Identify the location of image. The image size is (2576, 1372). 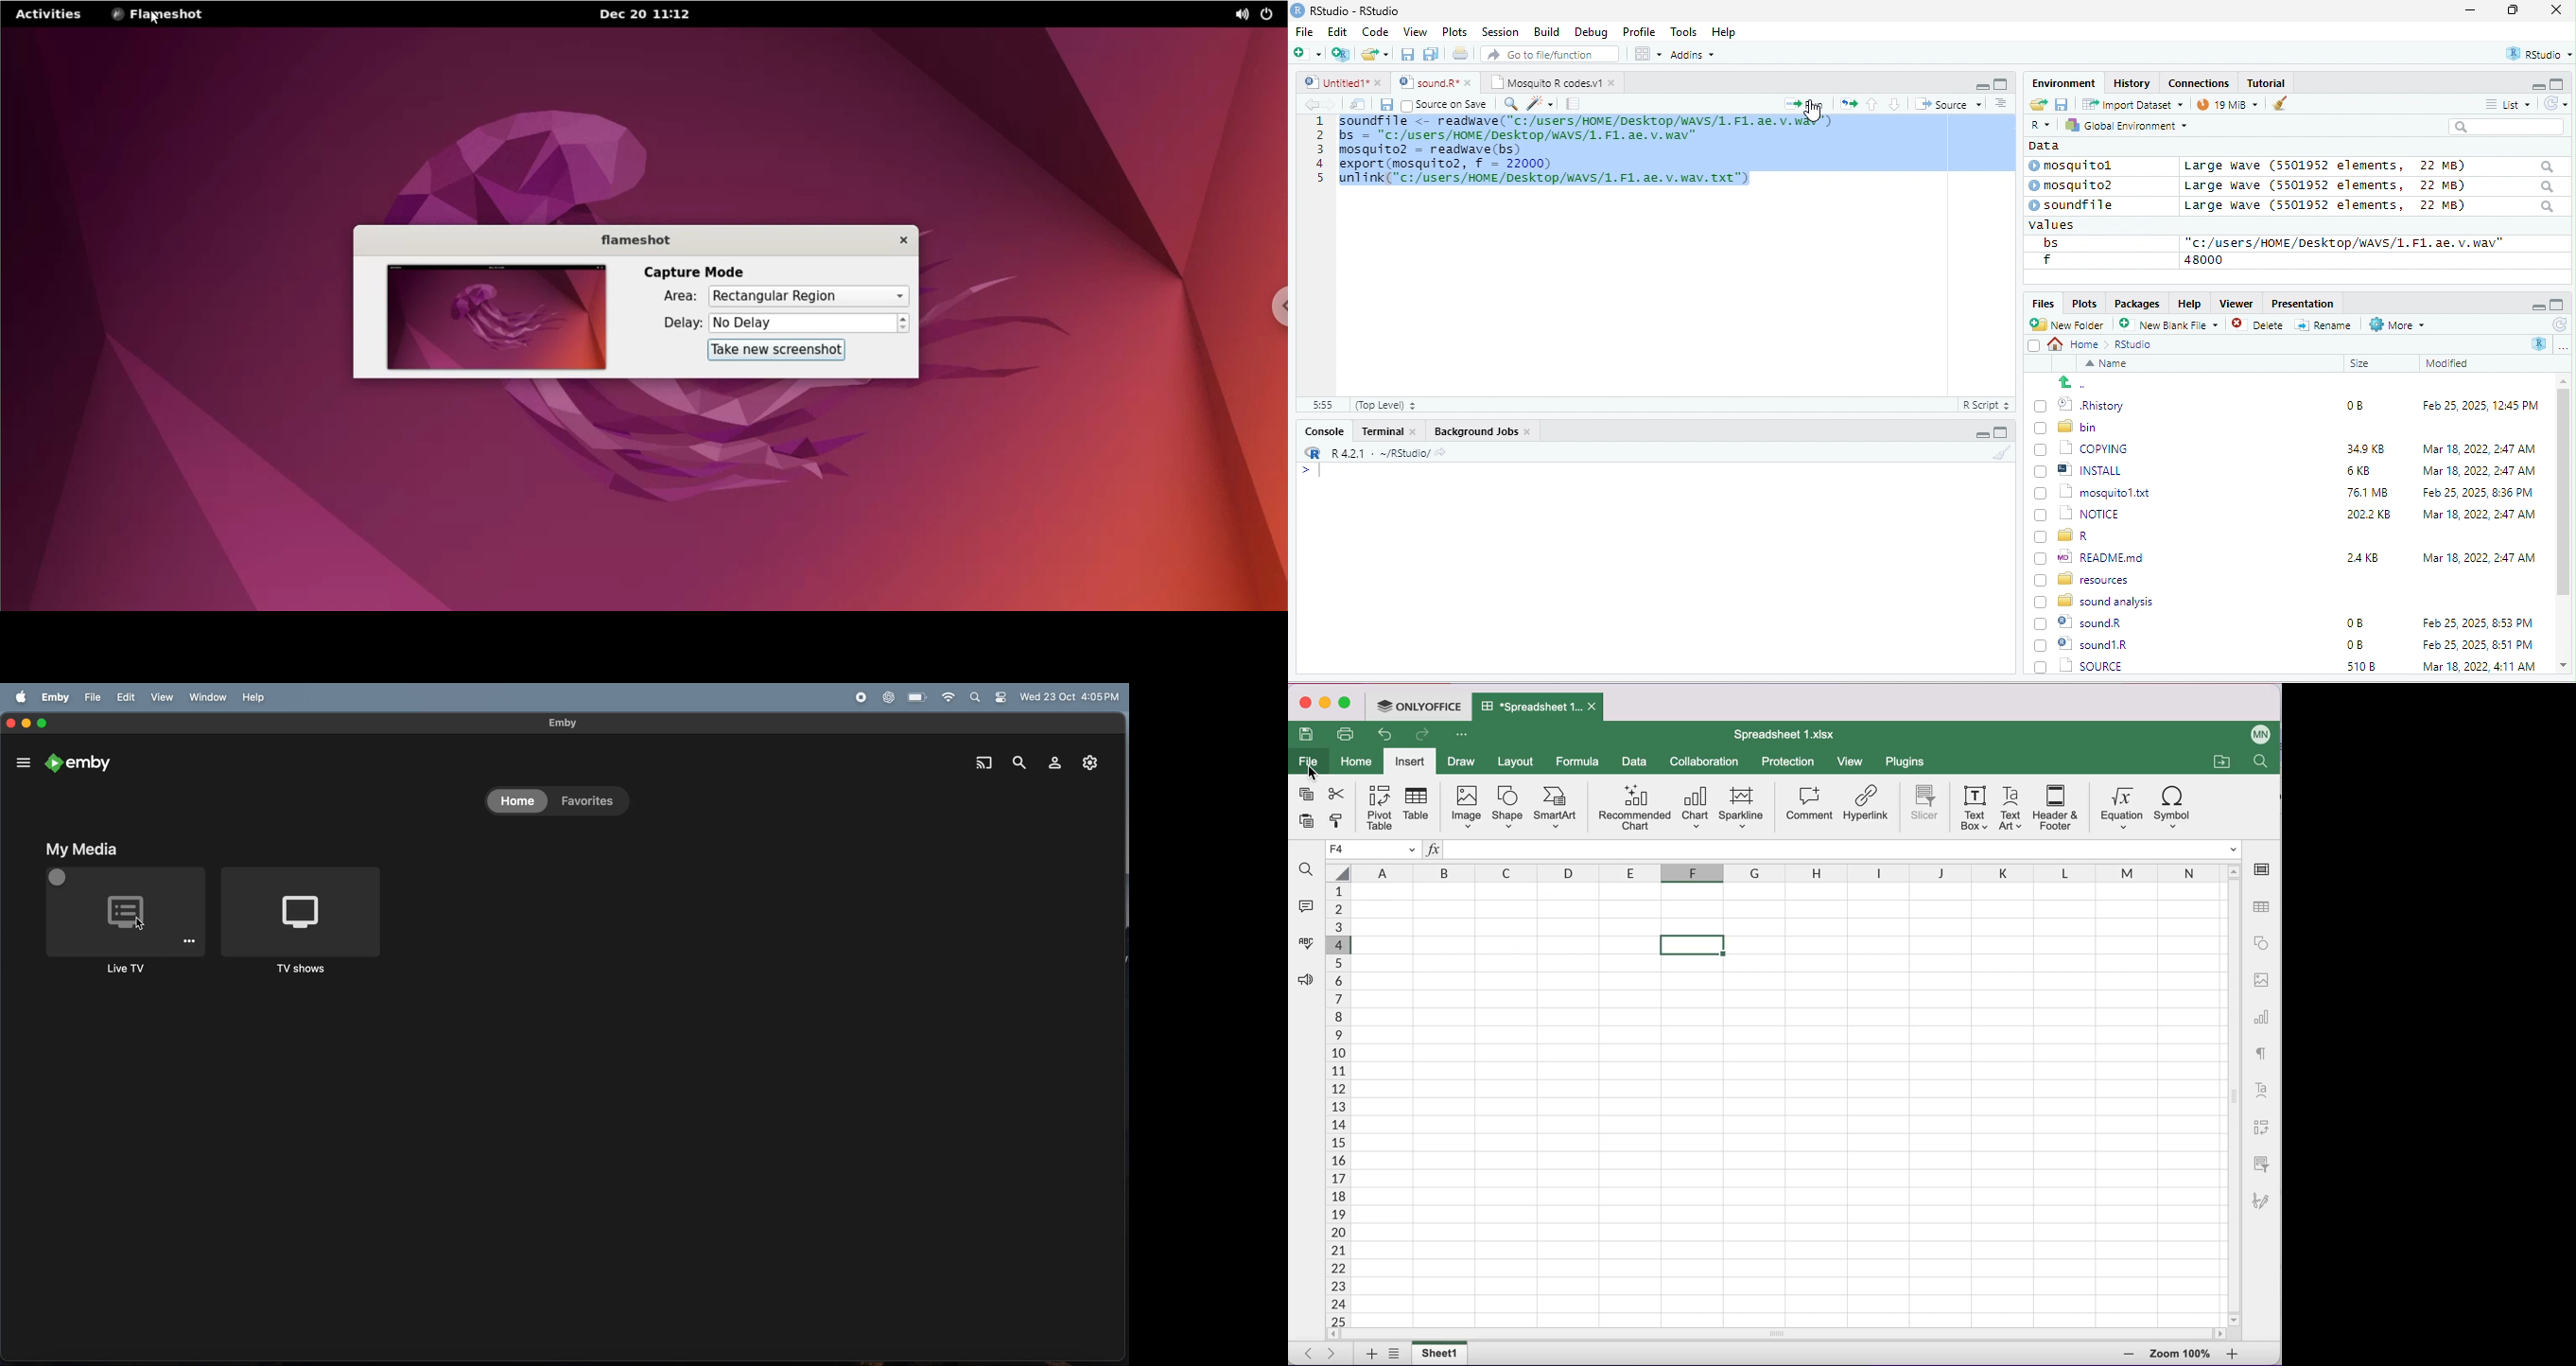
(1466, 807).